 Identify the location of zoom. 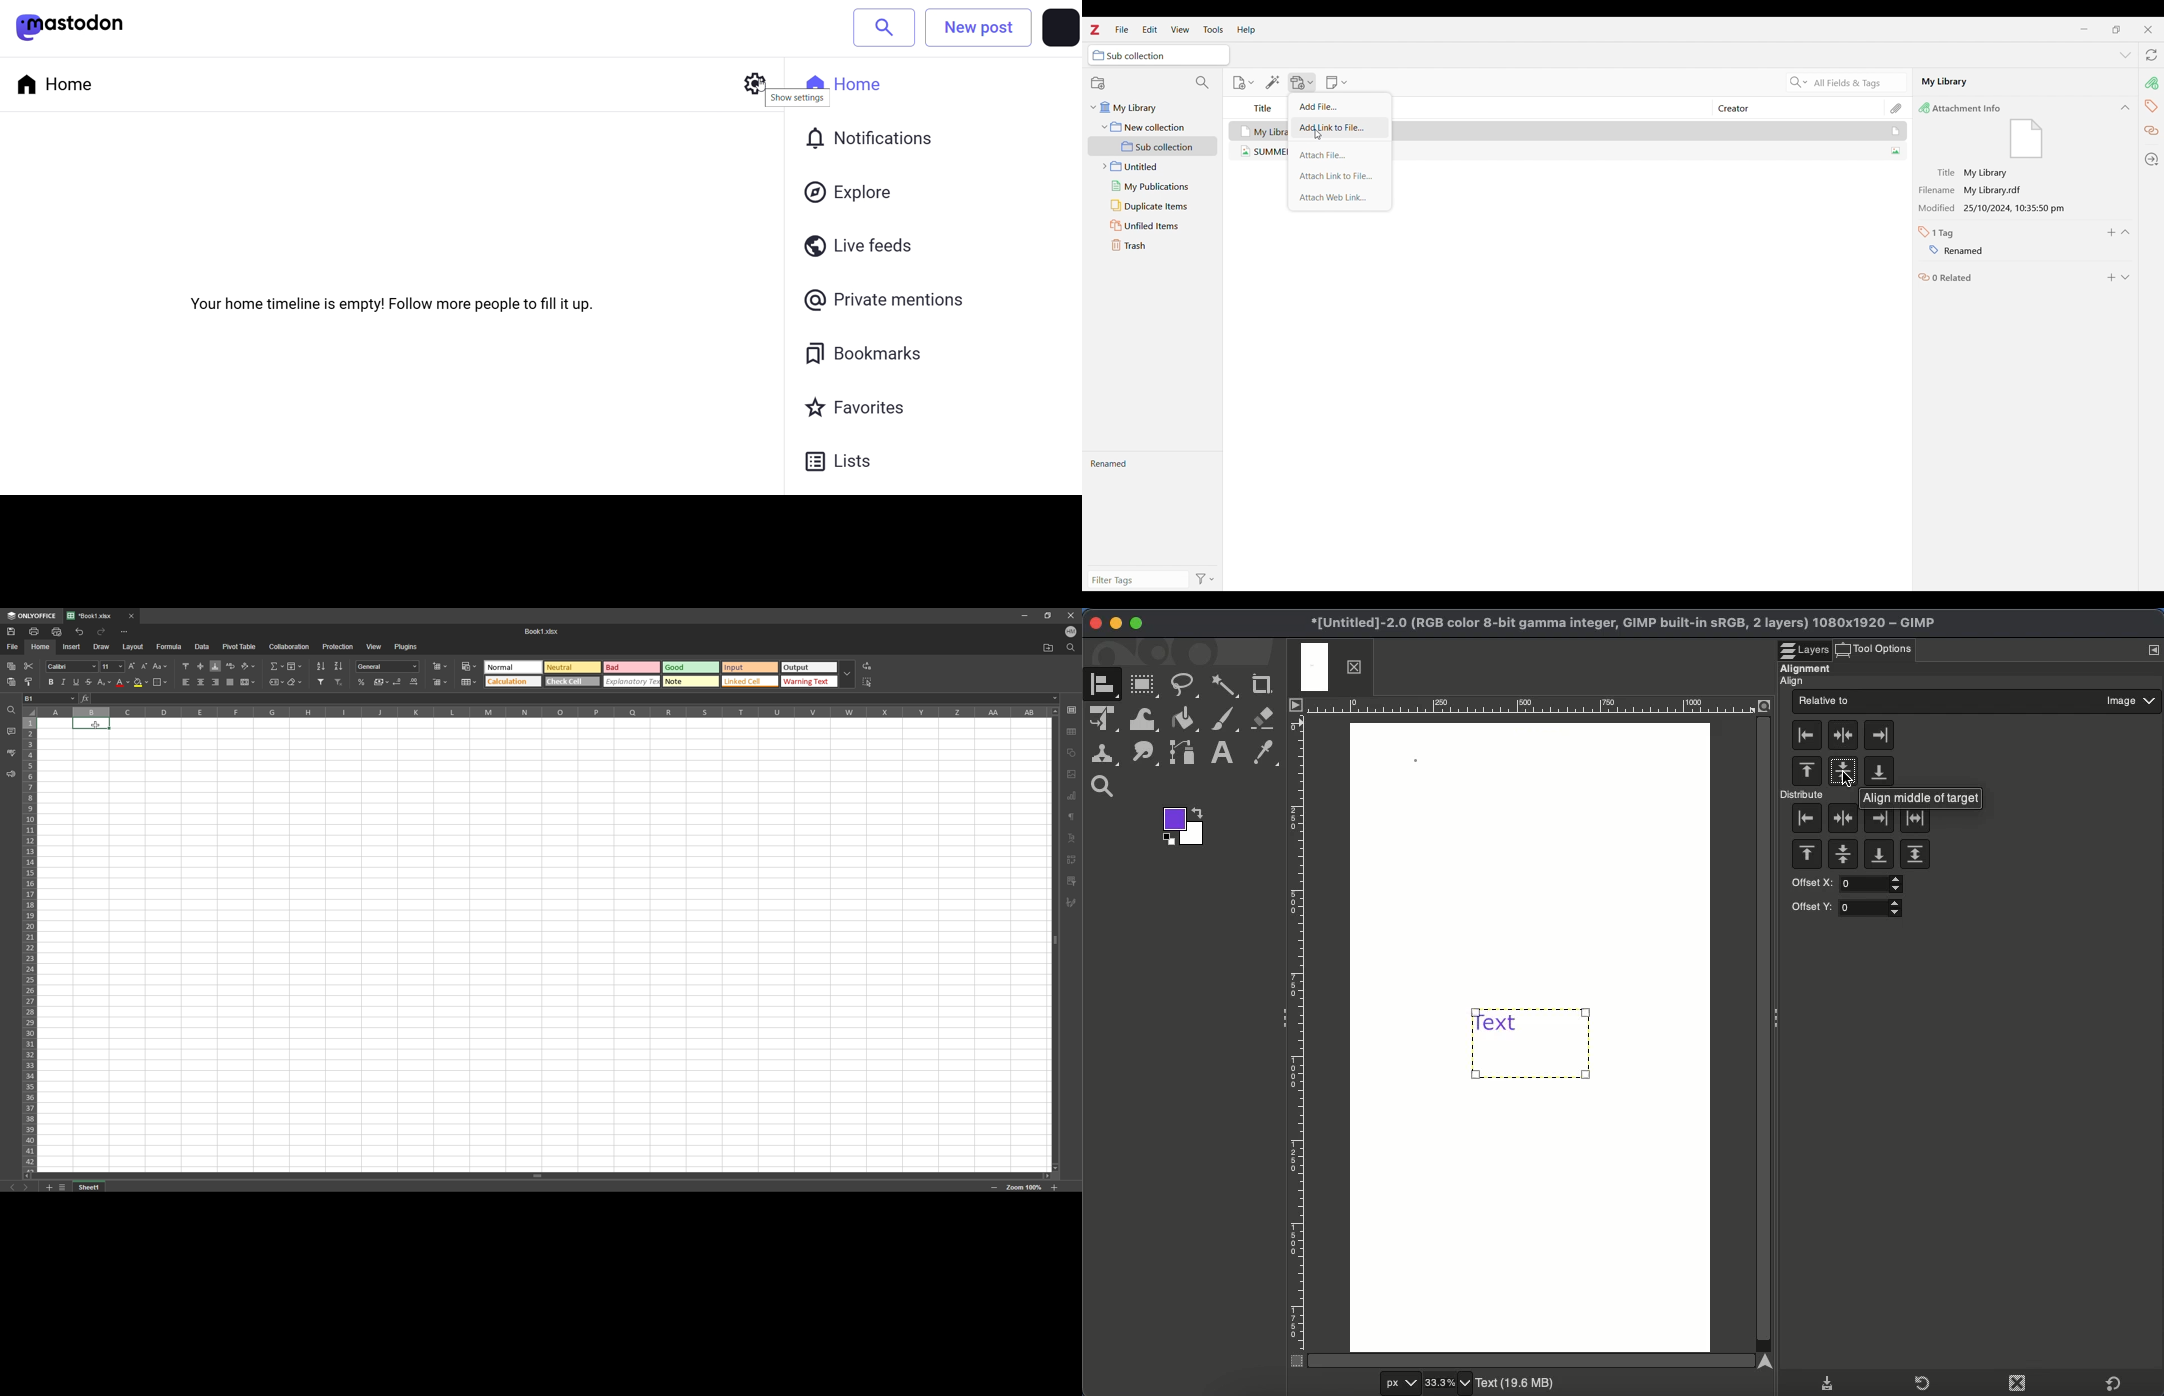
(1023, 1188).